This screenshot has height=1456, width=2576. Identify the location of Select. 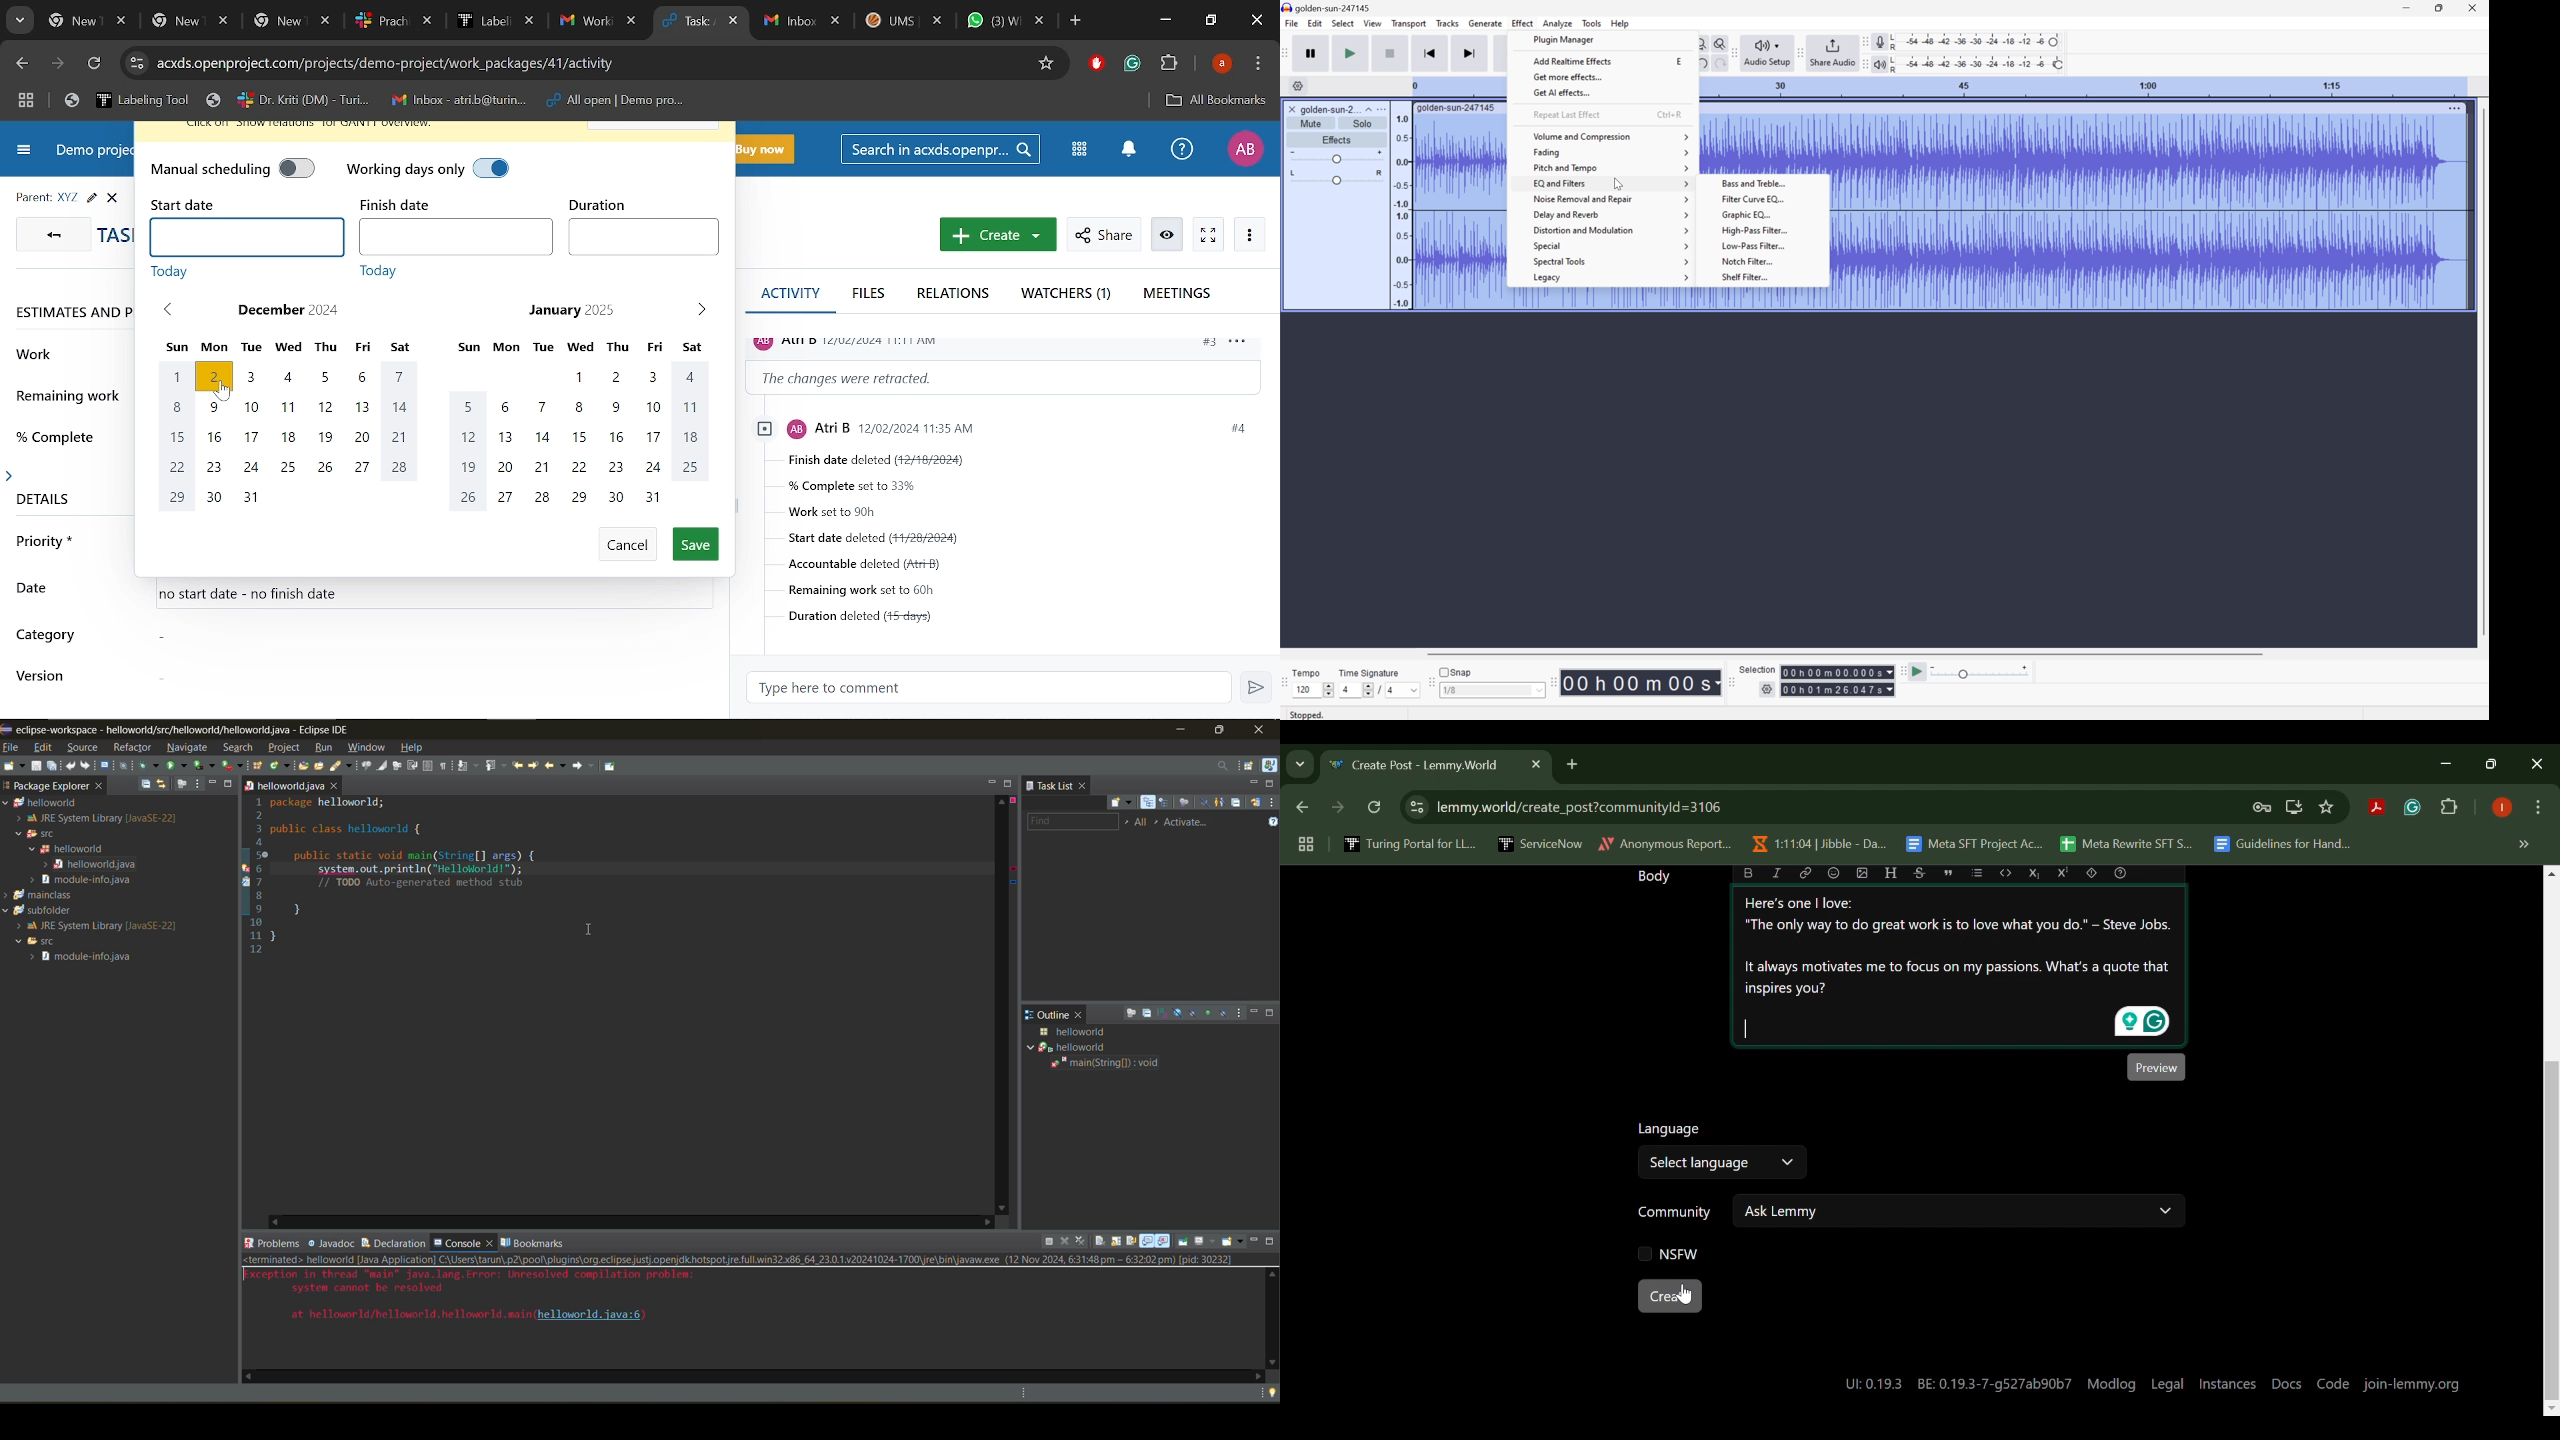
(1342, 23).